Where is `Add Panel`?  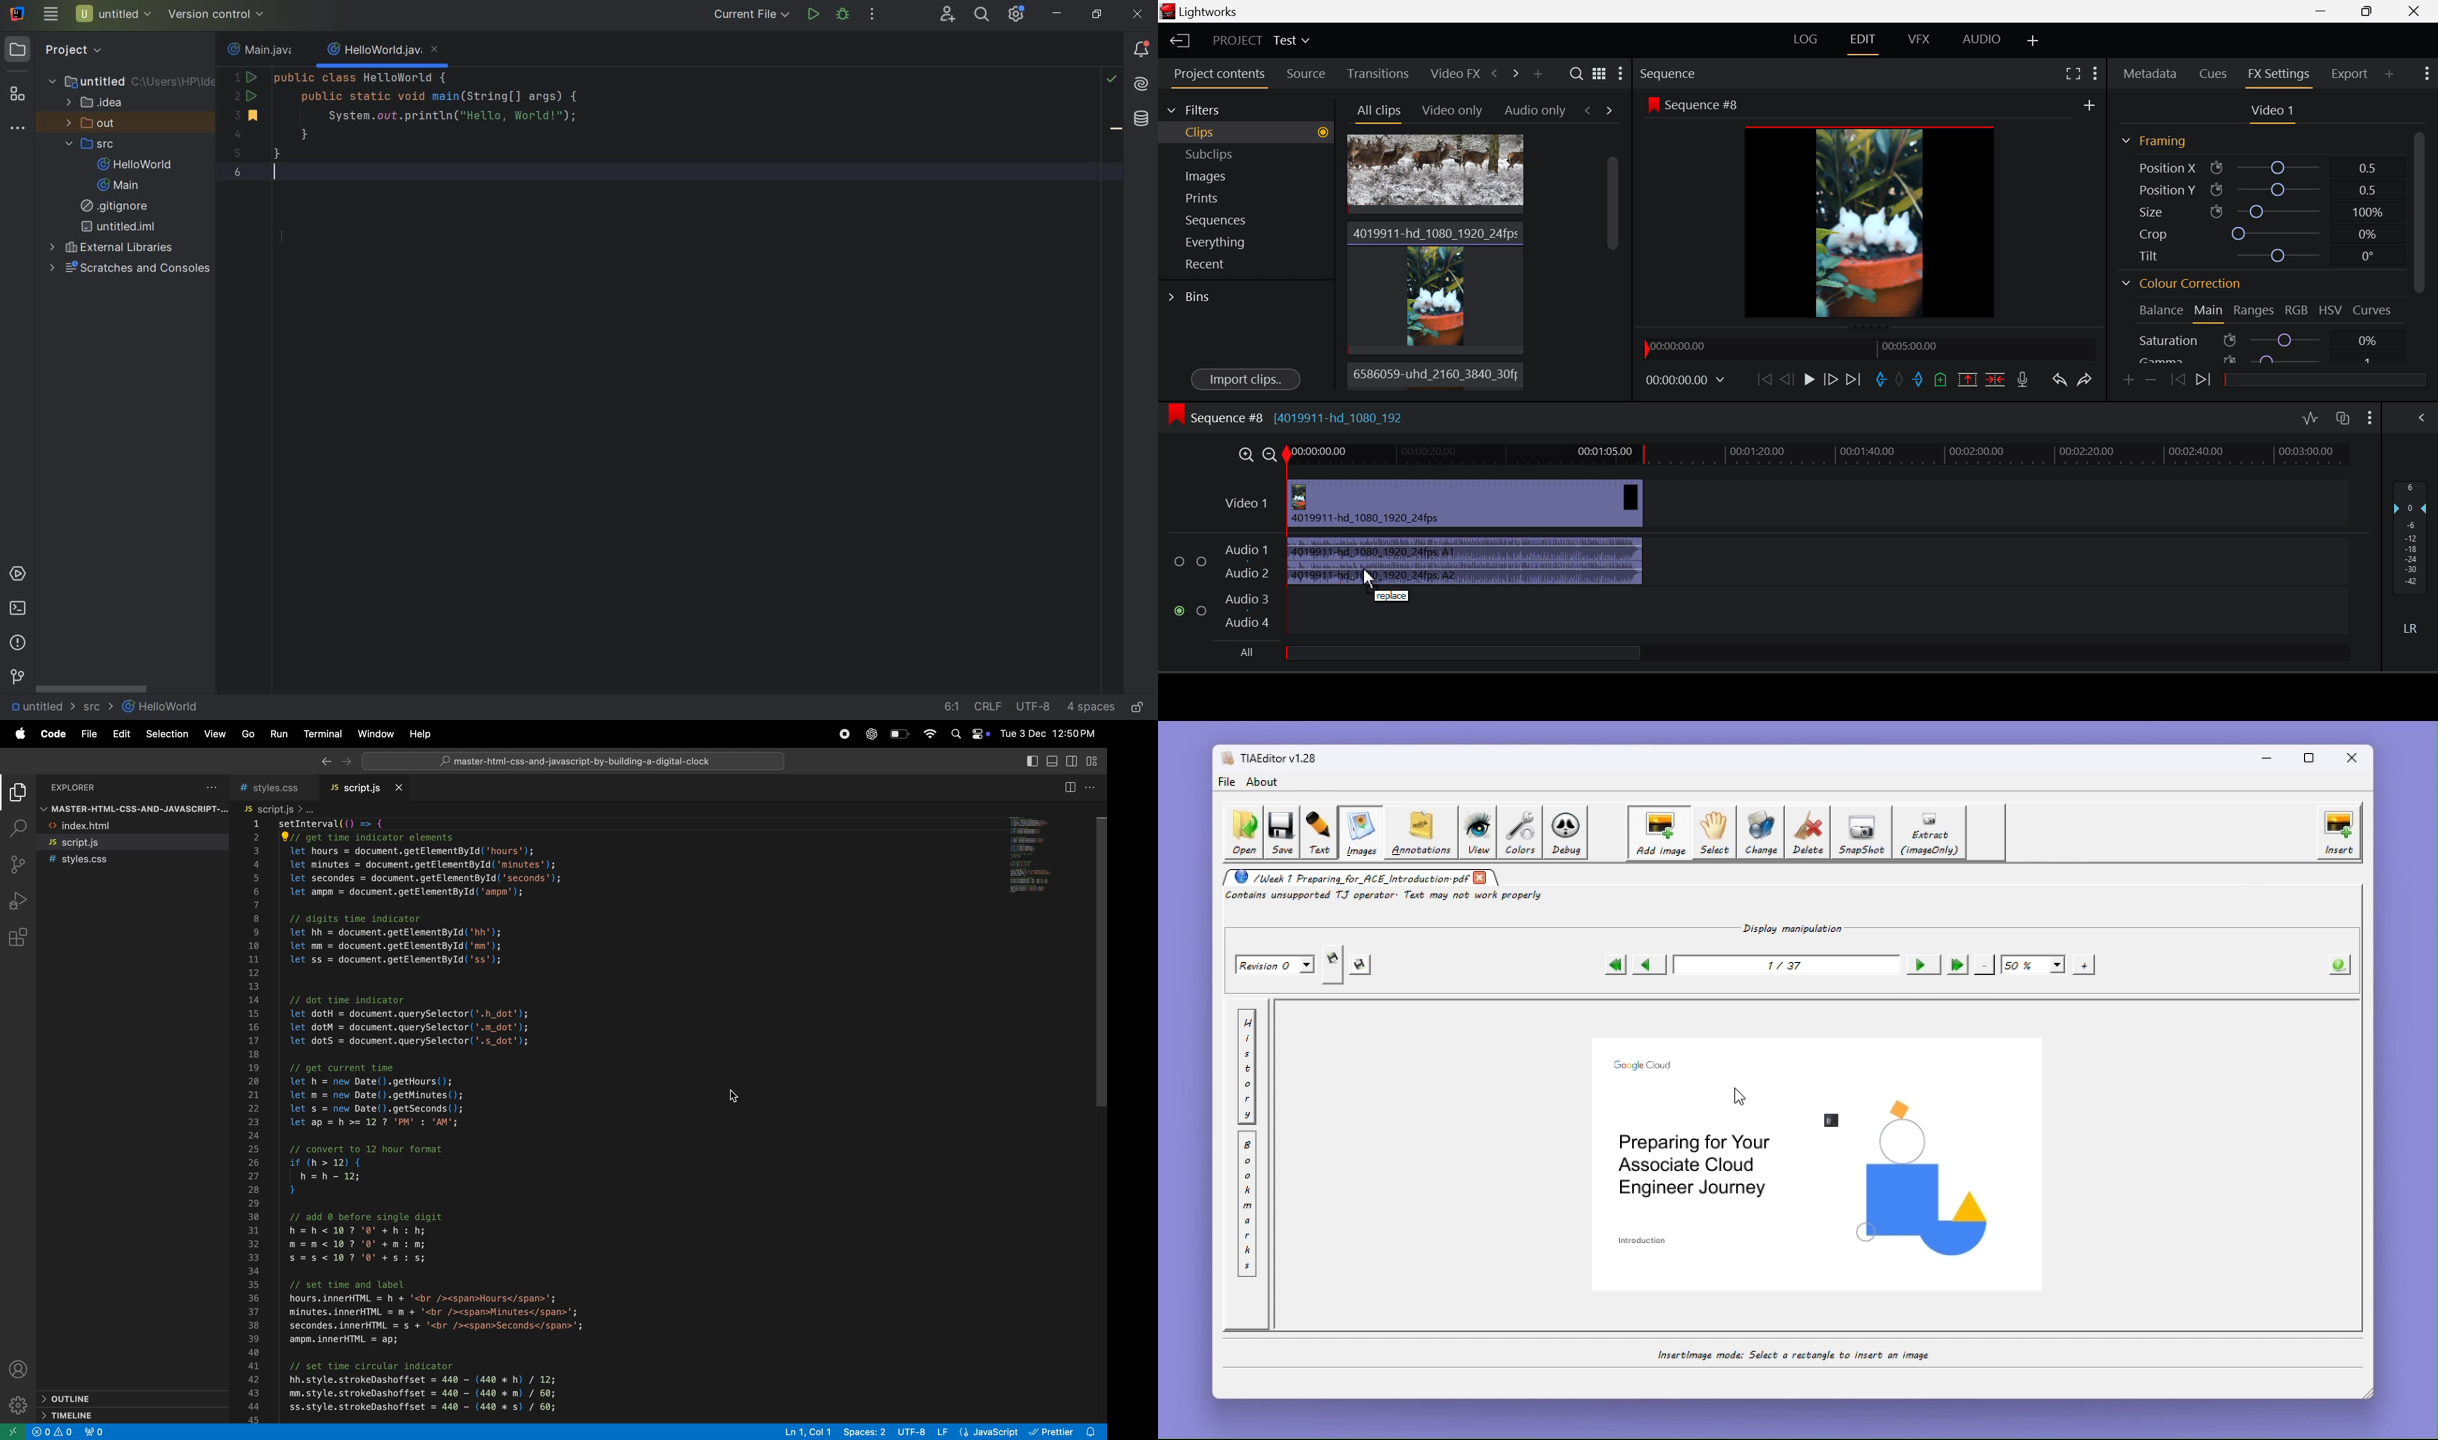
Add Panel is located at coordinates (2390, 75).